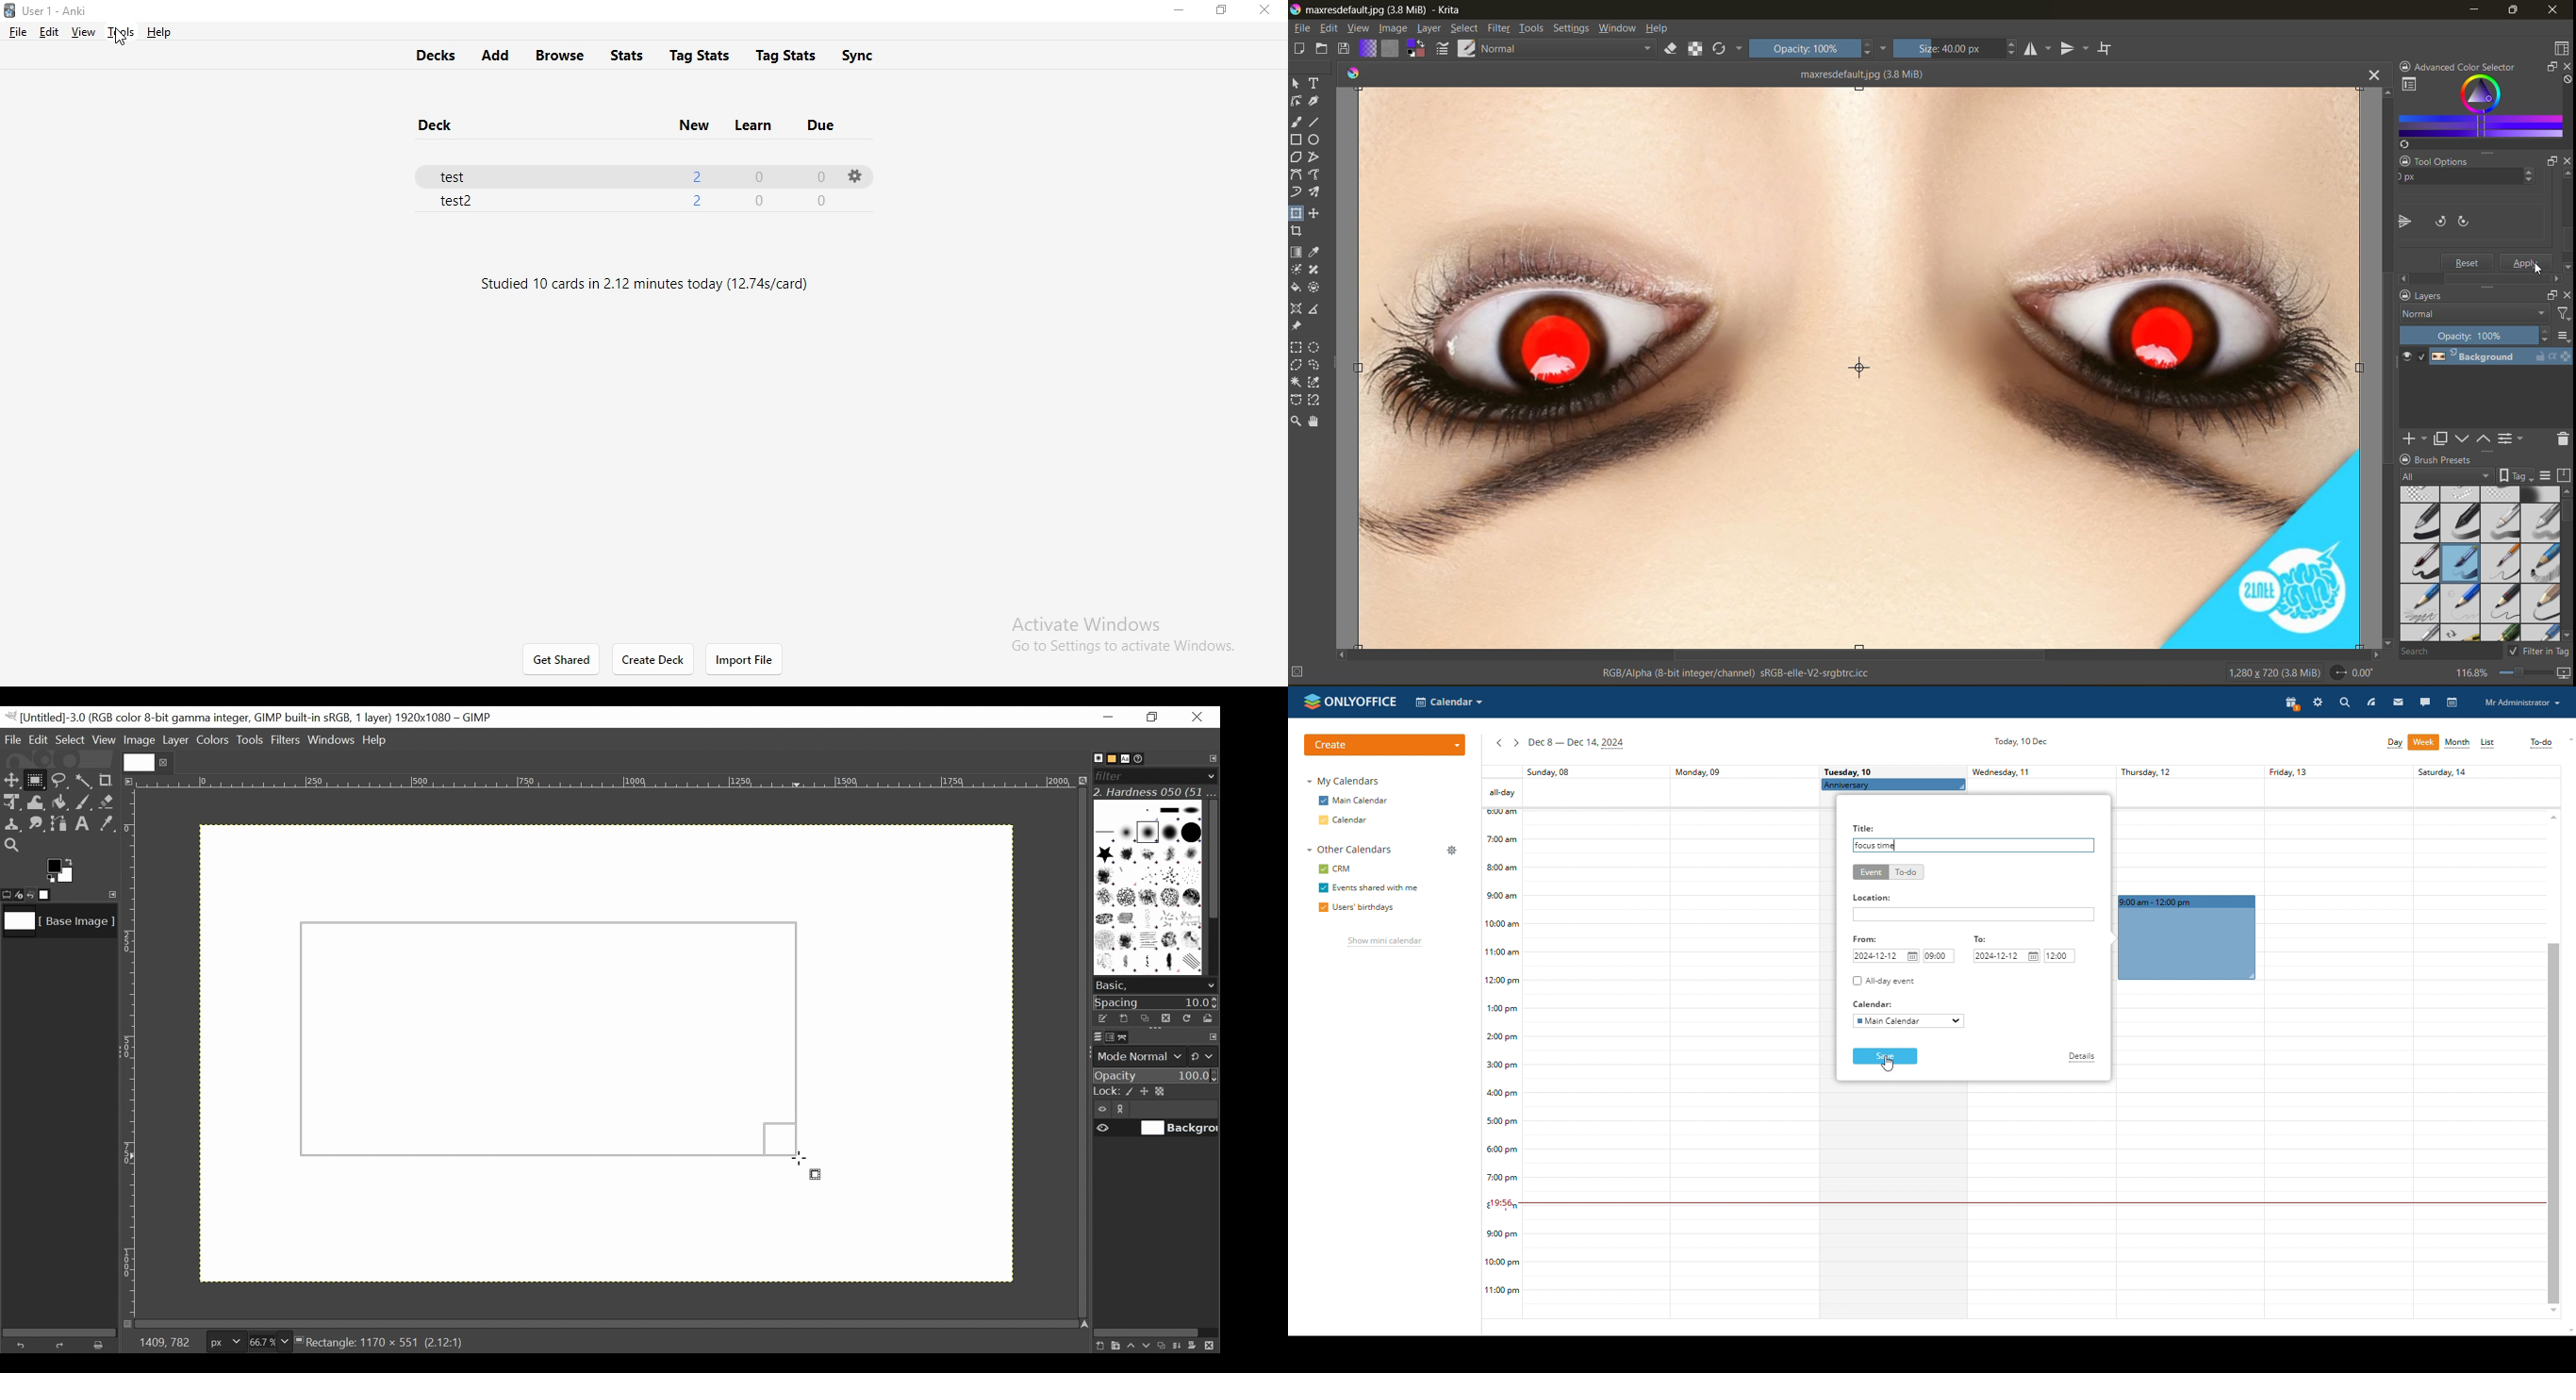 The width and height of the screenshot is (2576, 1400). What do you see at coordinates (86, 779) in the screenshot?
I see `Select by color tool` at bounding box center [86, 779].